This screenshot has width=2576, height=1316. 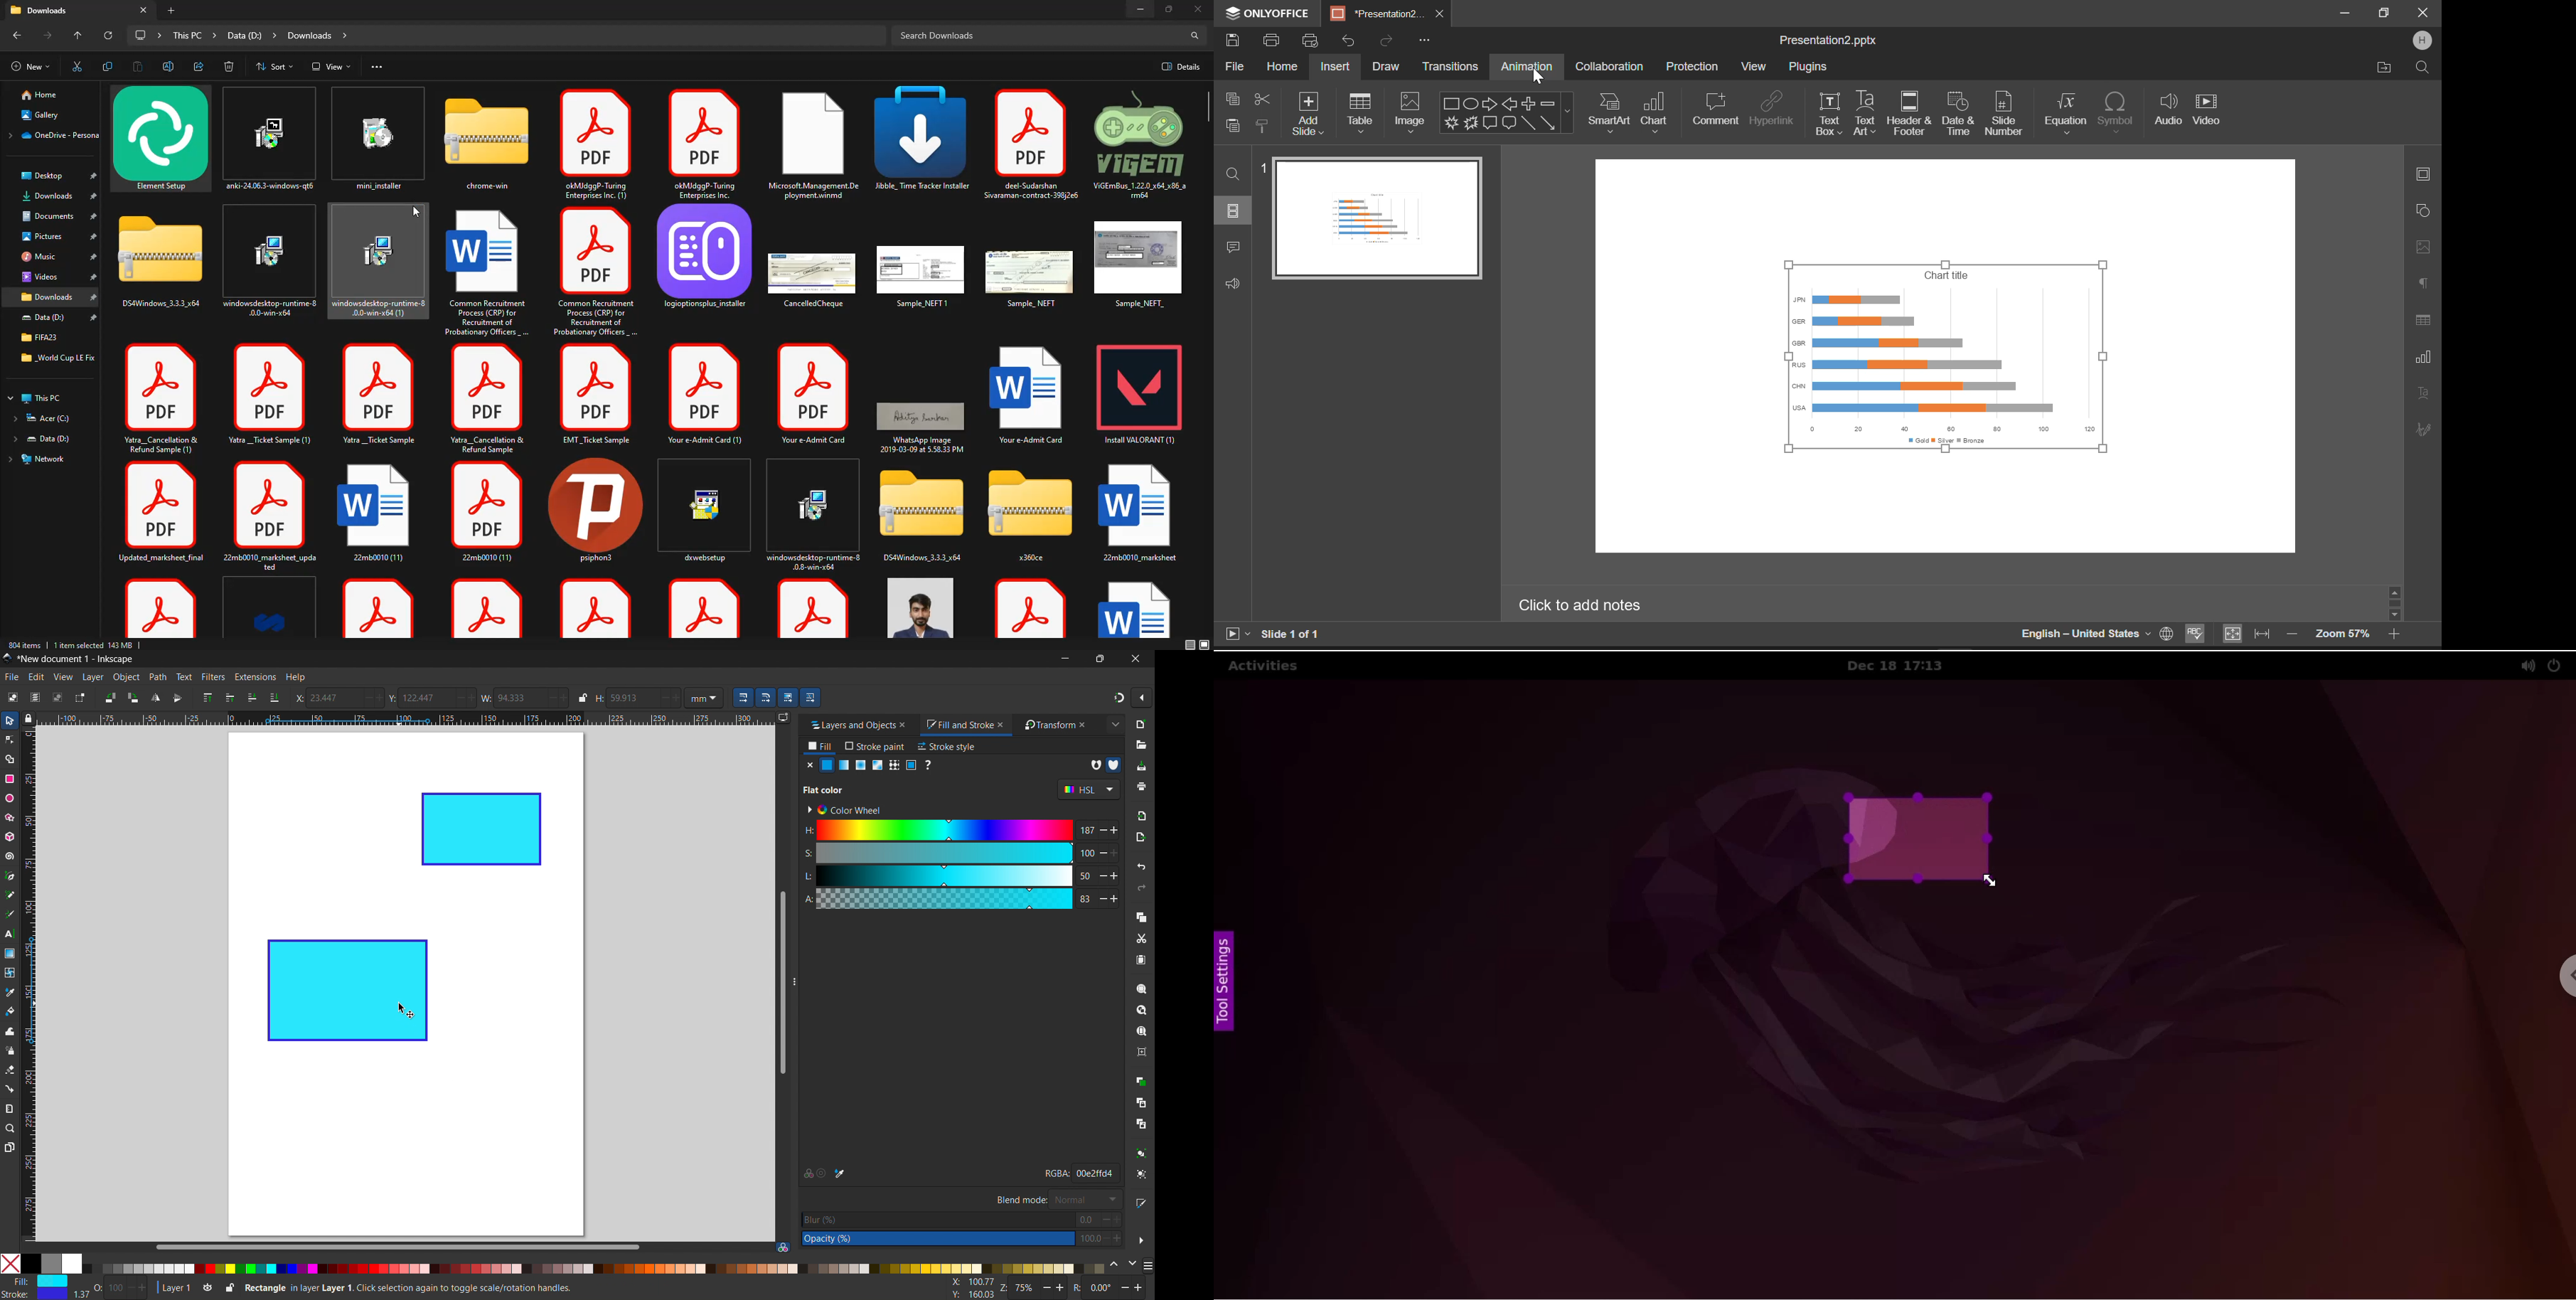 I want to click on Add Slide, so click(x=1308, y=113).